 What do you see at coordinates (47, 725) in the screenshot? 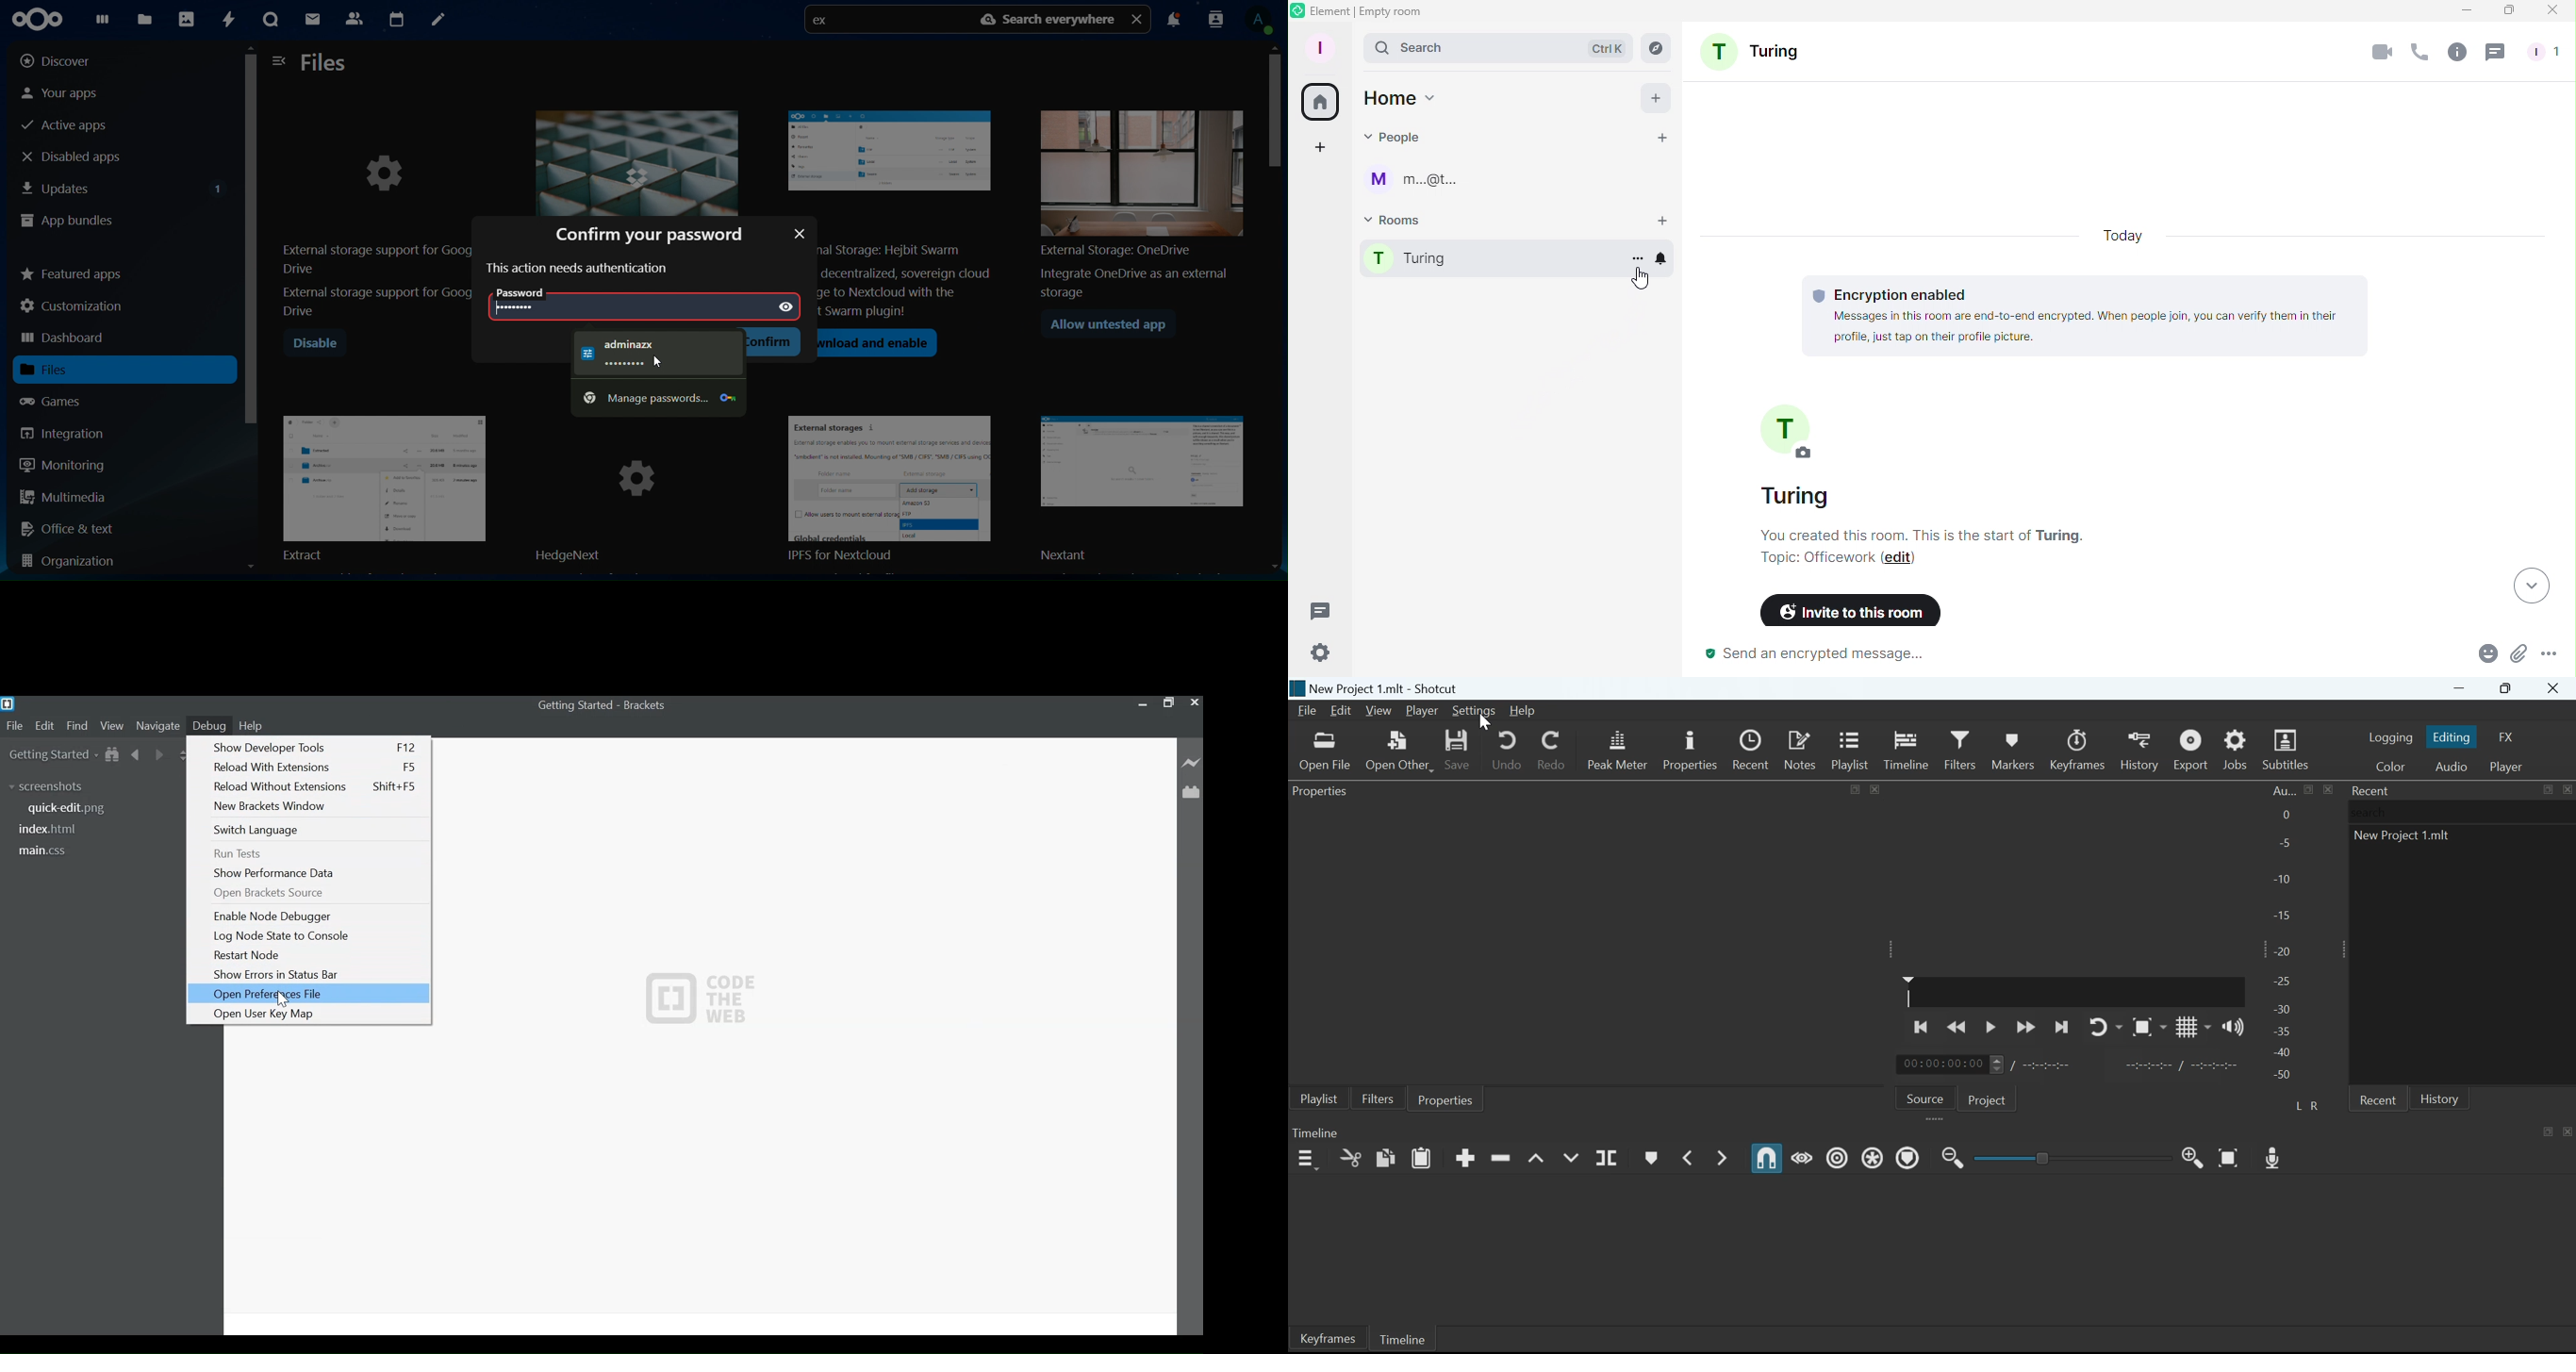
I see `Edit` at bounding box center [47, 725].